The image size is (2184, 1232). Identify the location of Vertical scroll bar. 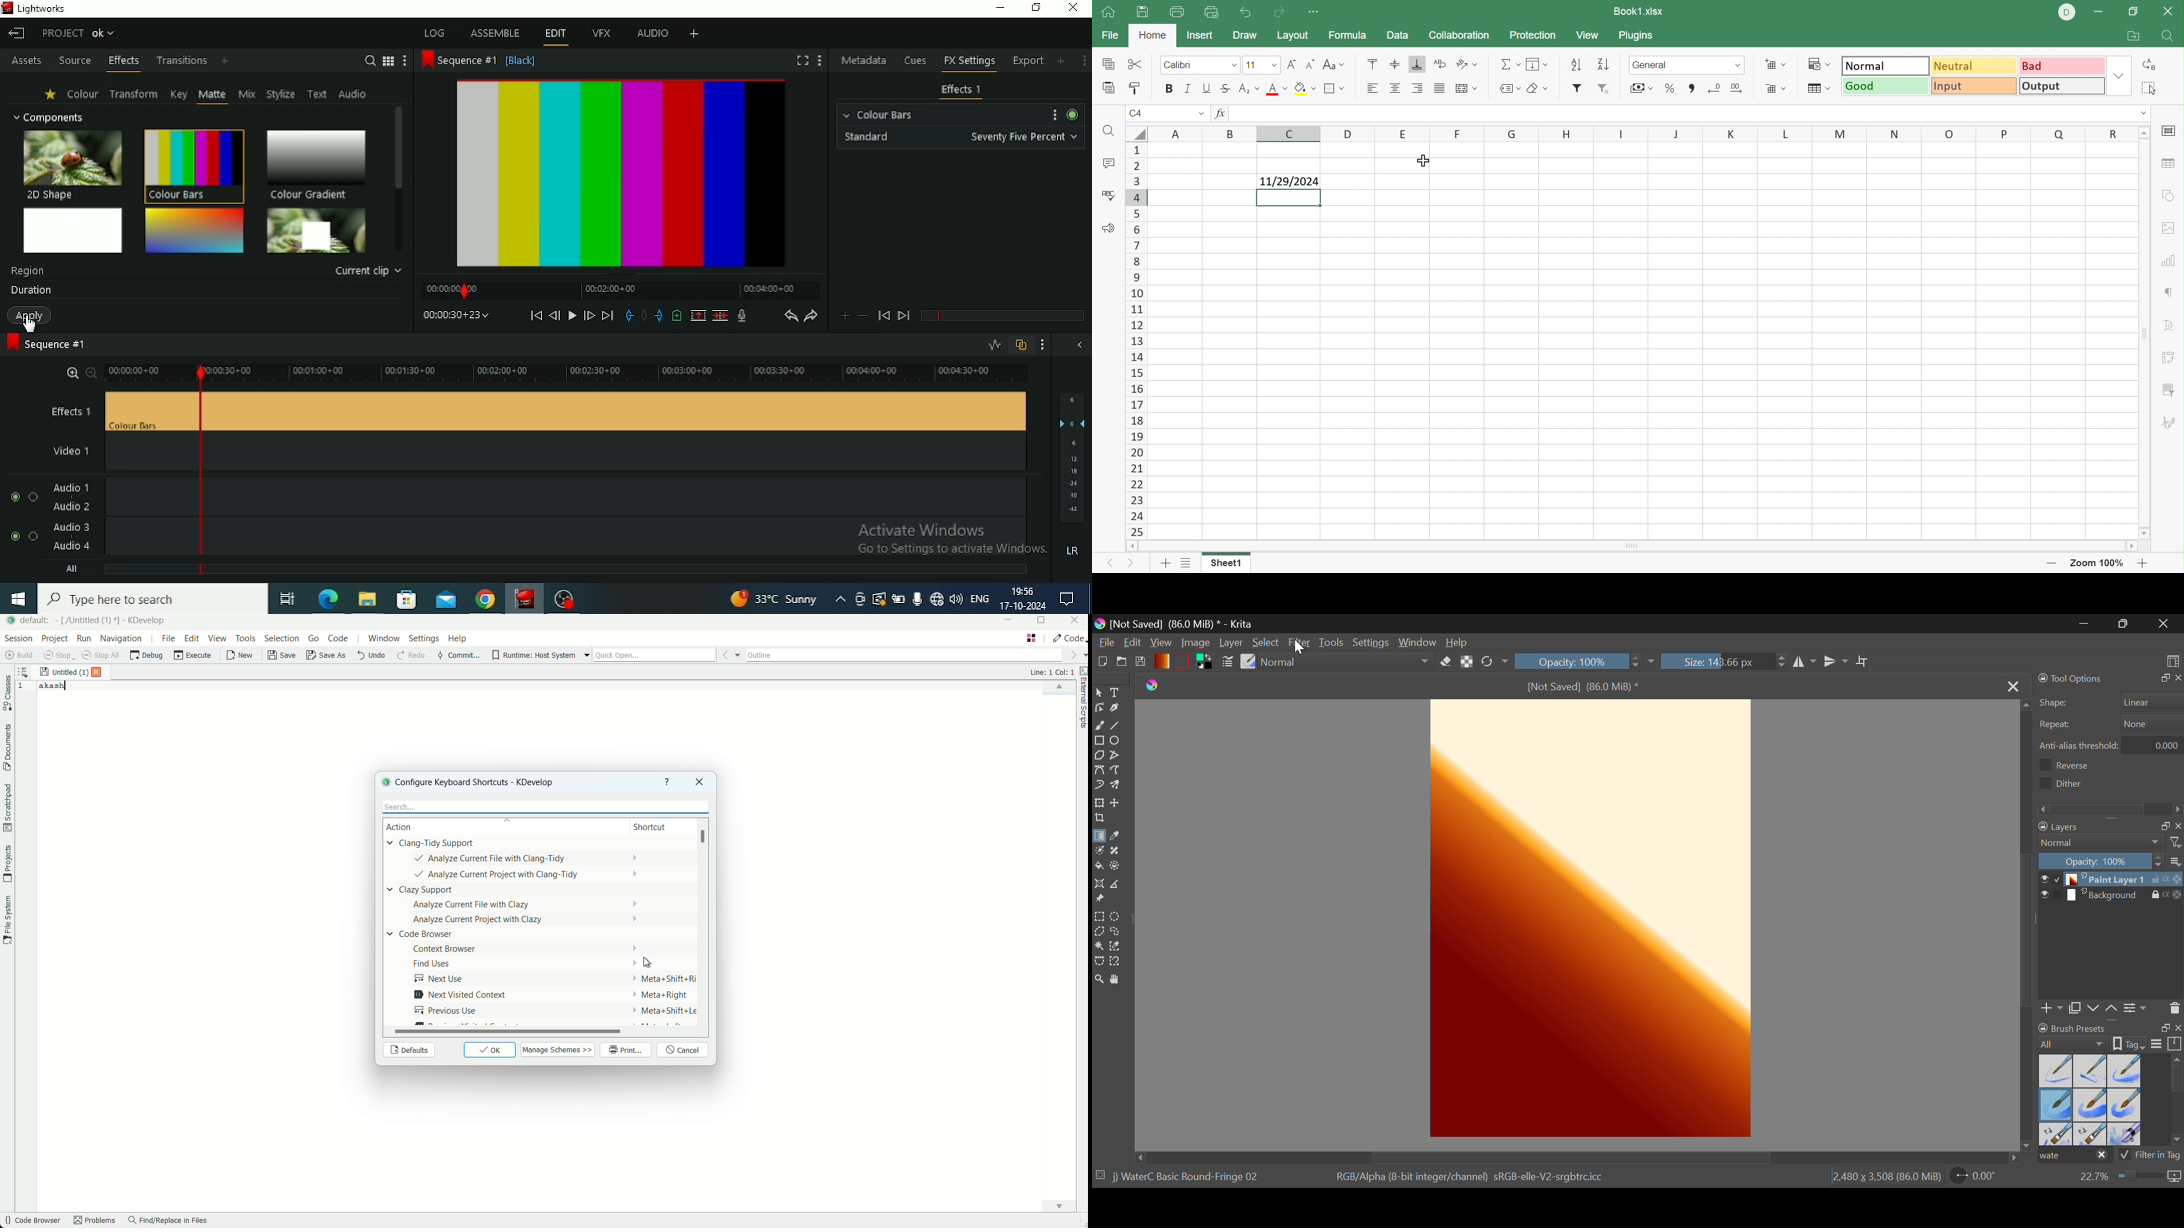
(398, 176).